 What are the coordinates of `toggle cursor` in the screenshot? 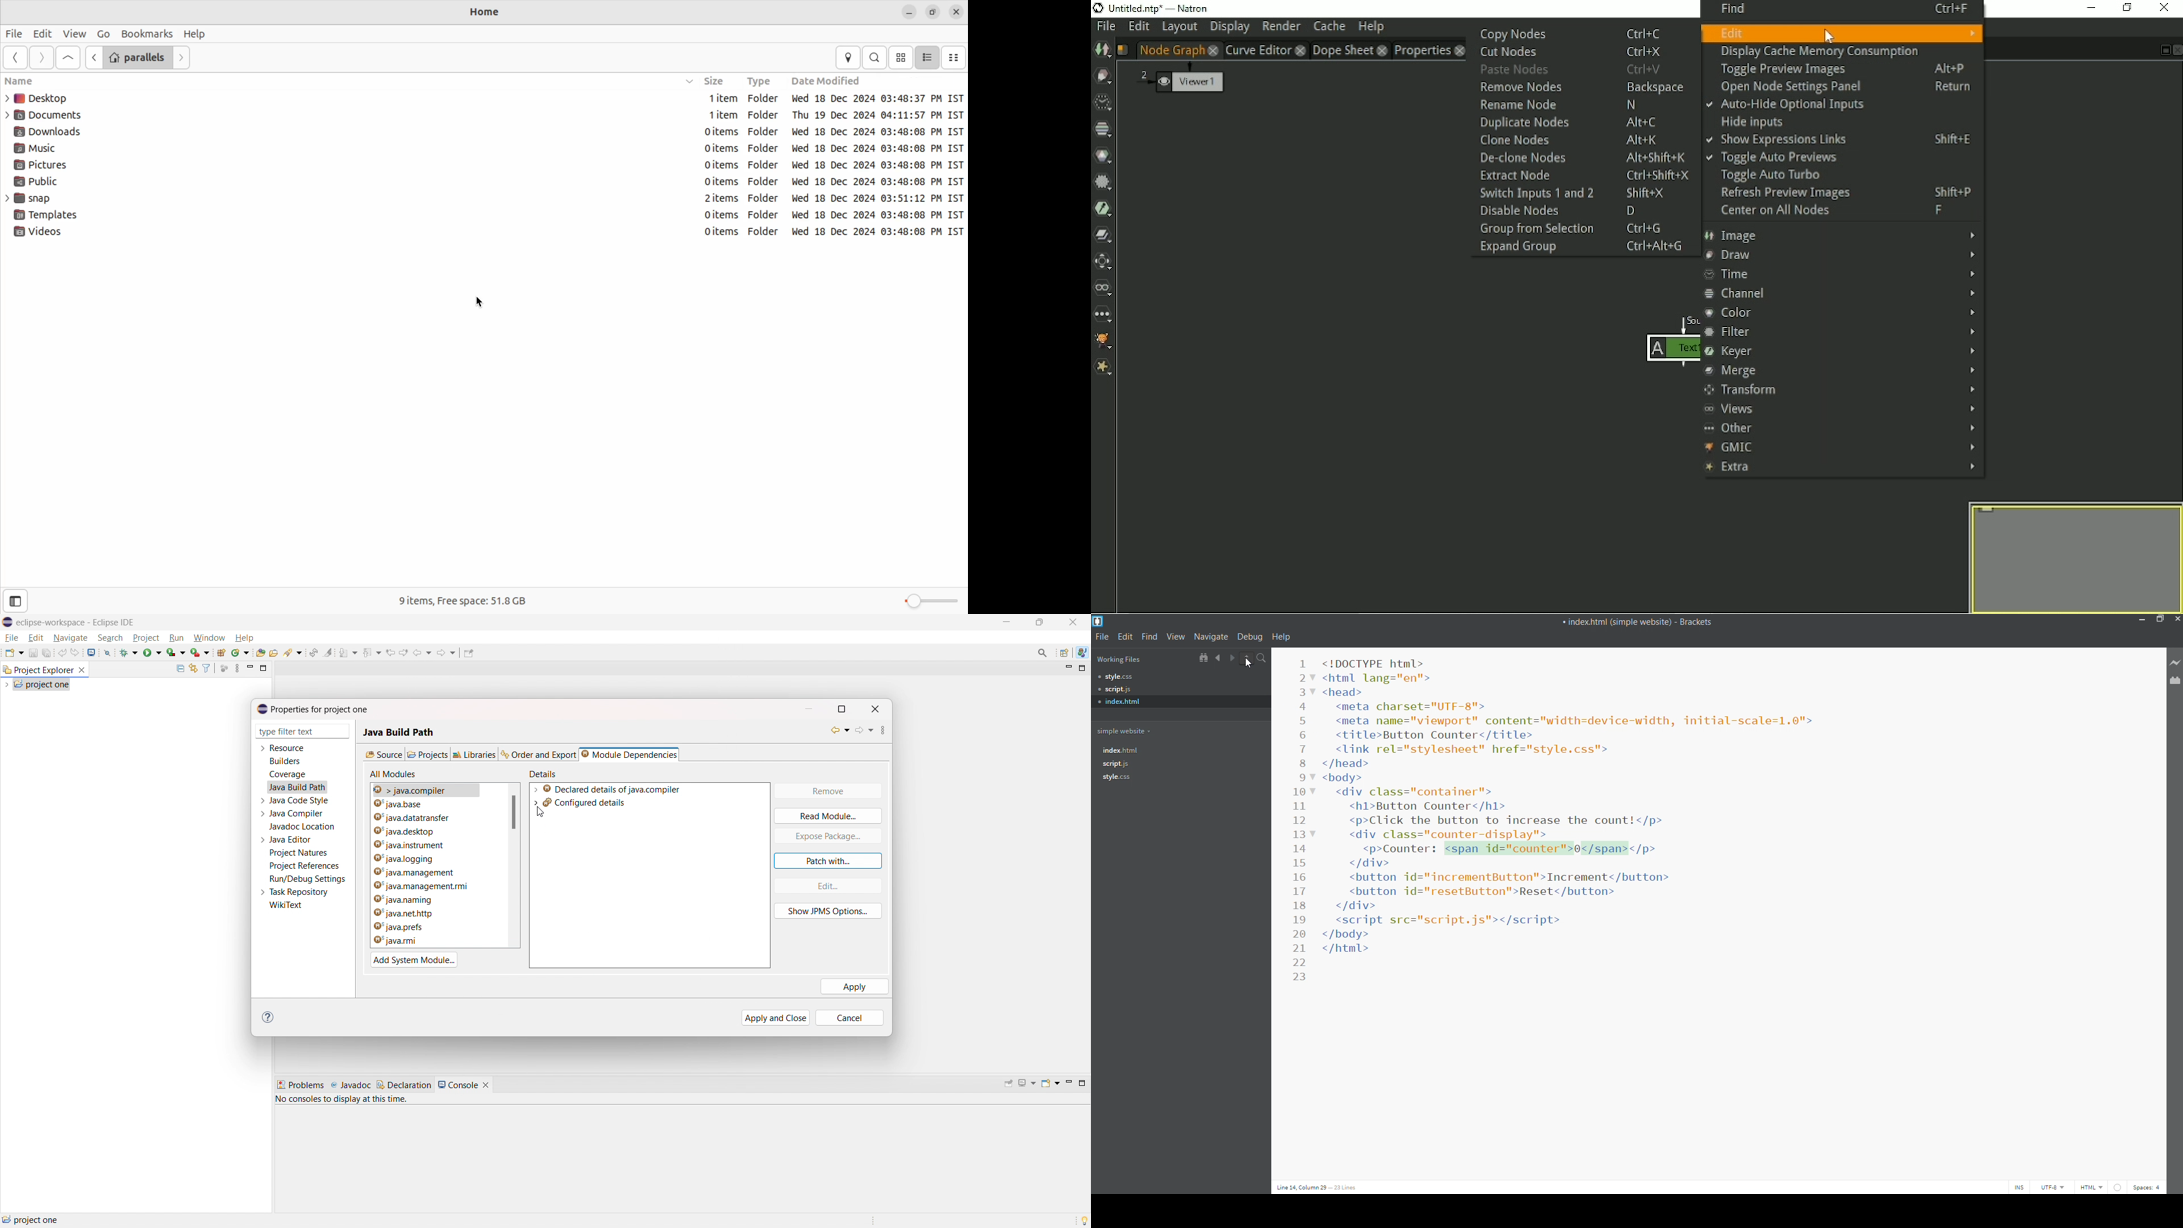 It's located at (2019, 1186).